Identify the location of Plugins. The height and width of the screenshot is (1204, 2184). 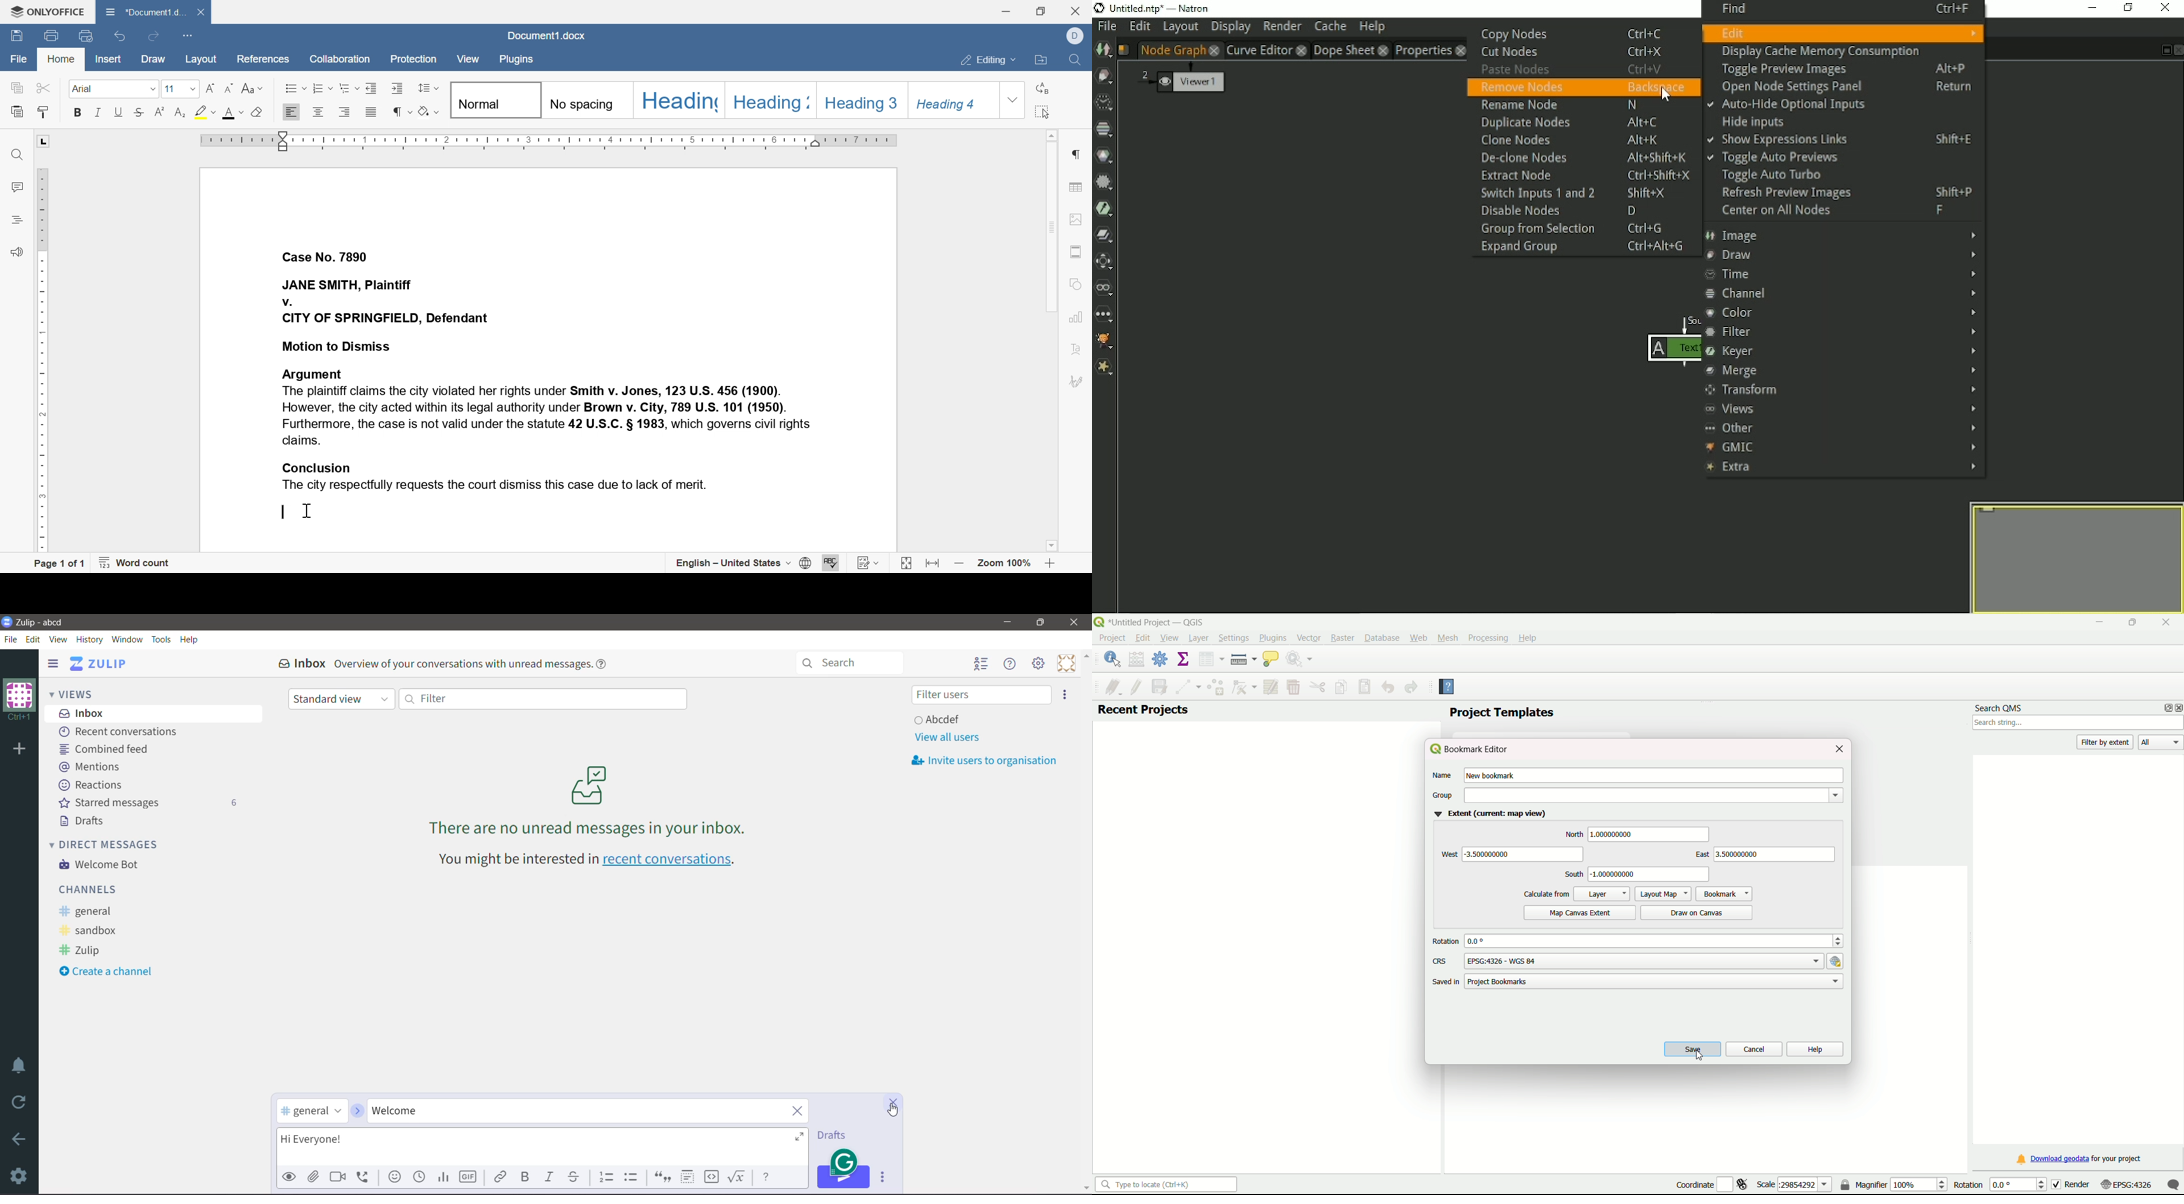
(1273, 637).